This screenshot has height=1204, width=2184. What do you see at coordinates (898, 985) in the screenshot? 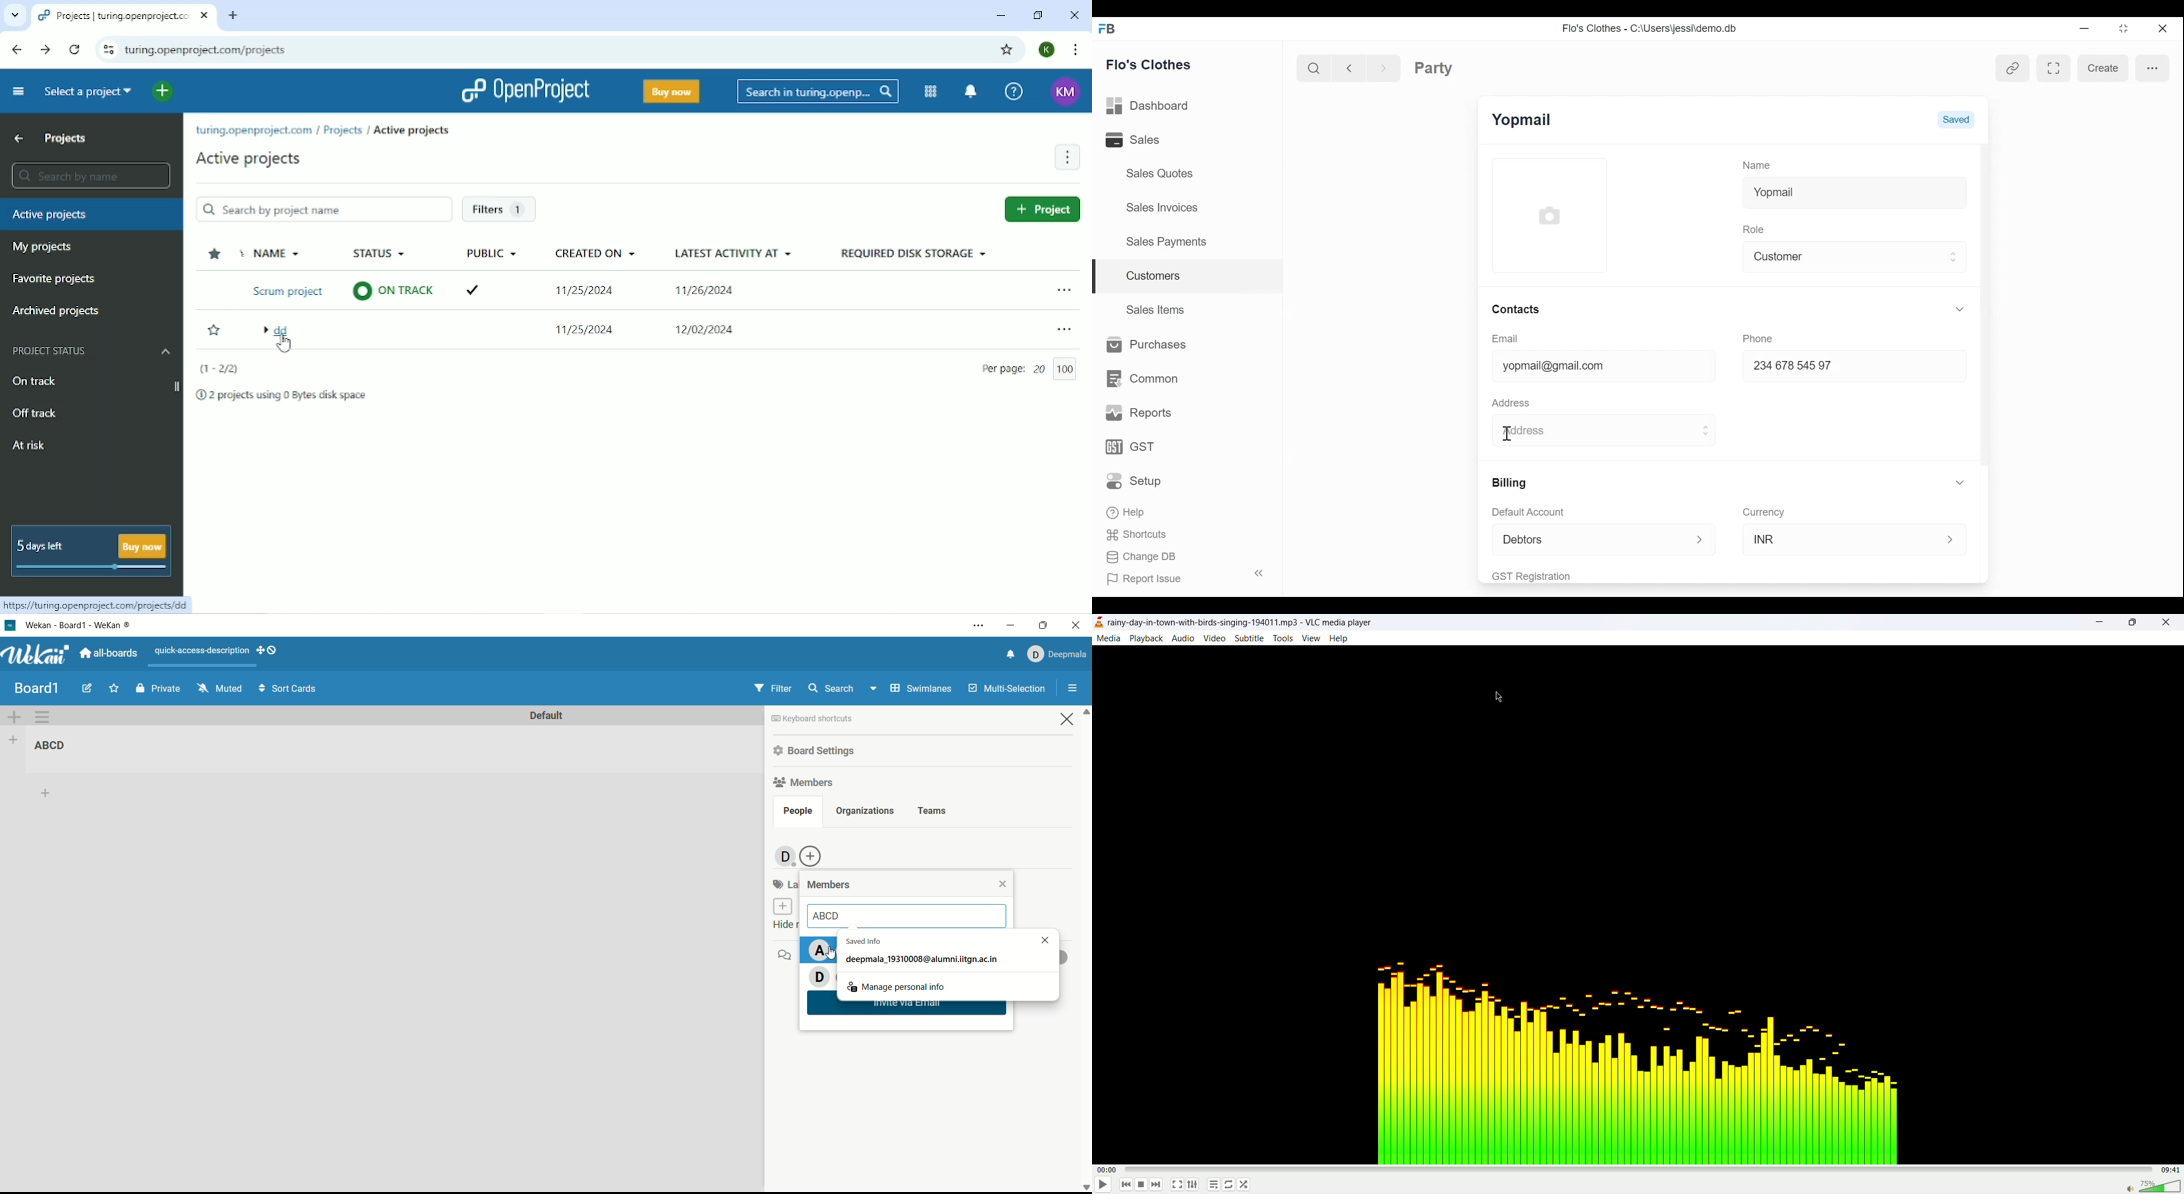
I see `manage personal info` at bounding box center [898, 985].